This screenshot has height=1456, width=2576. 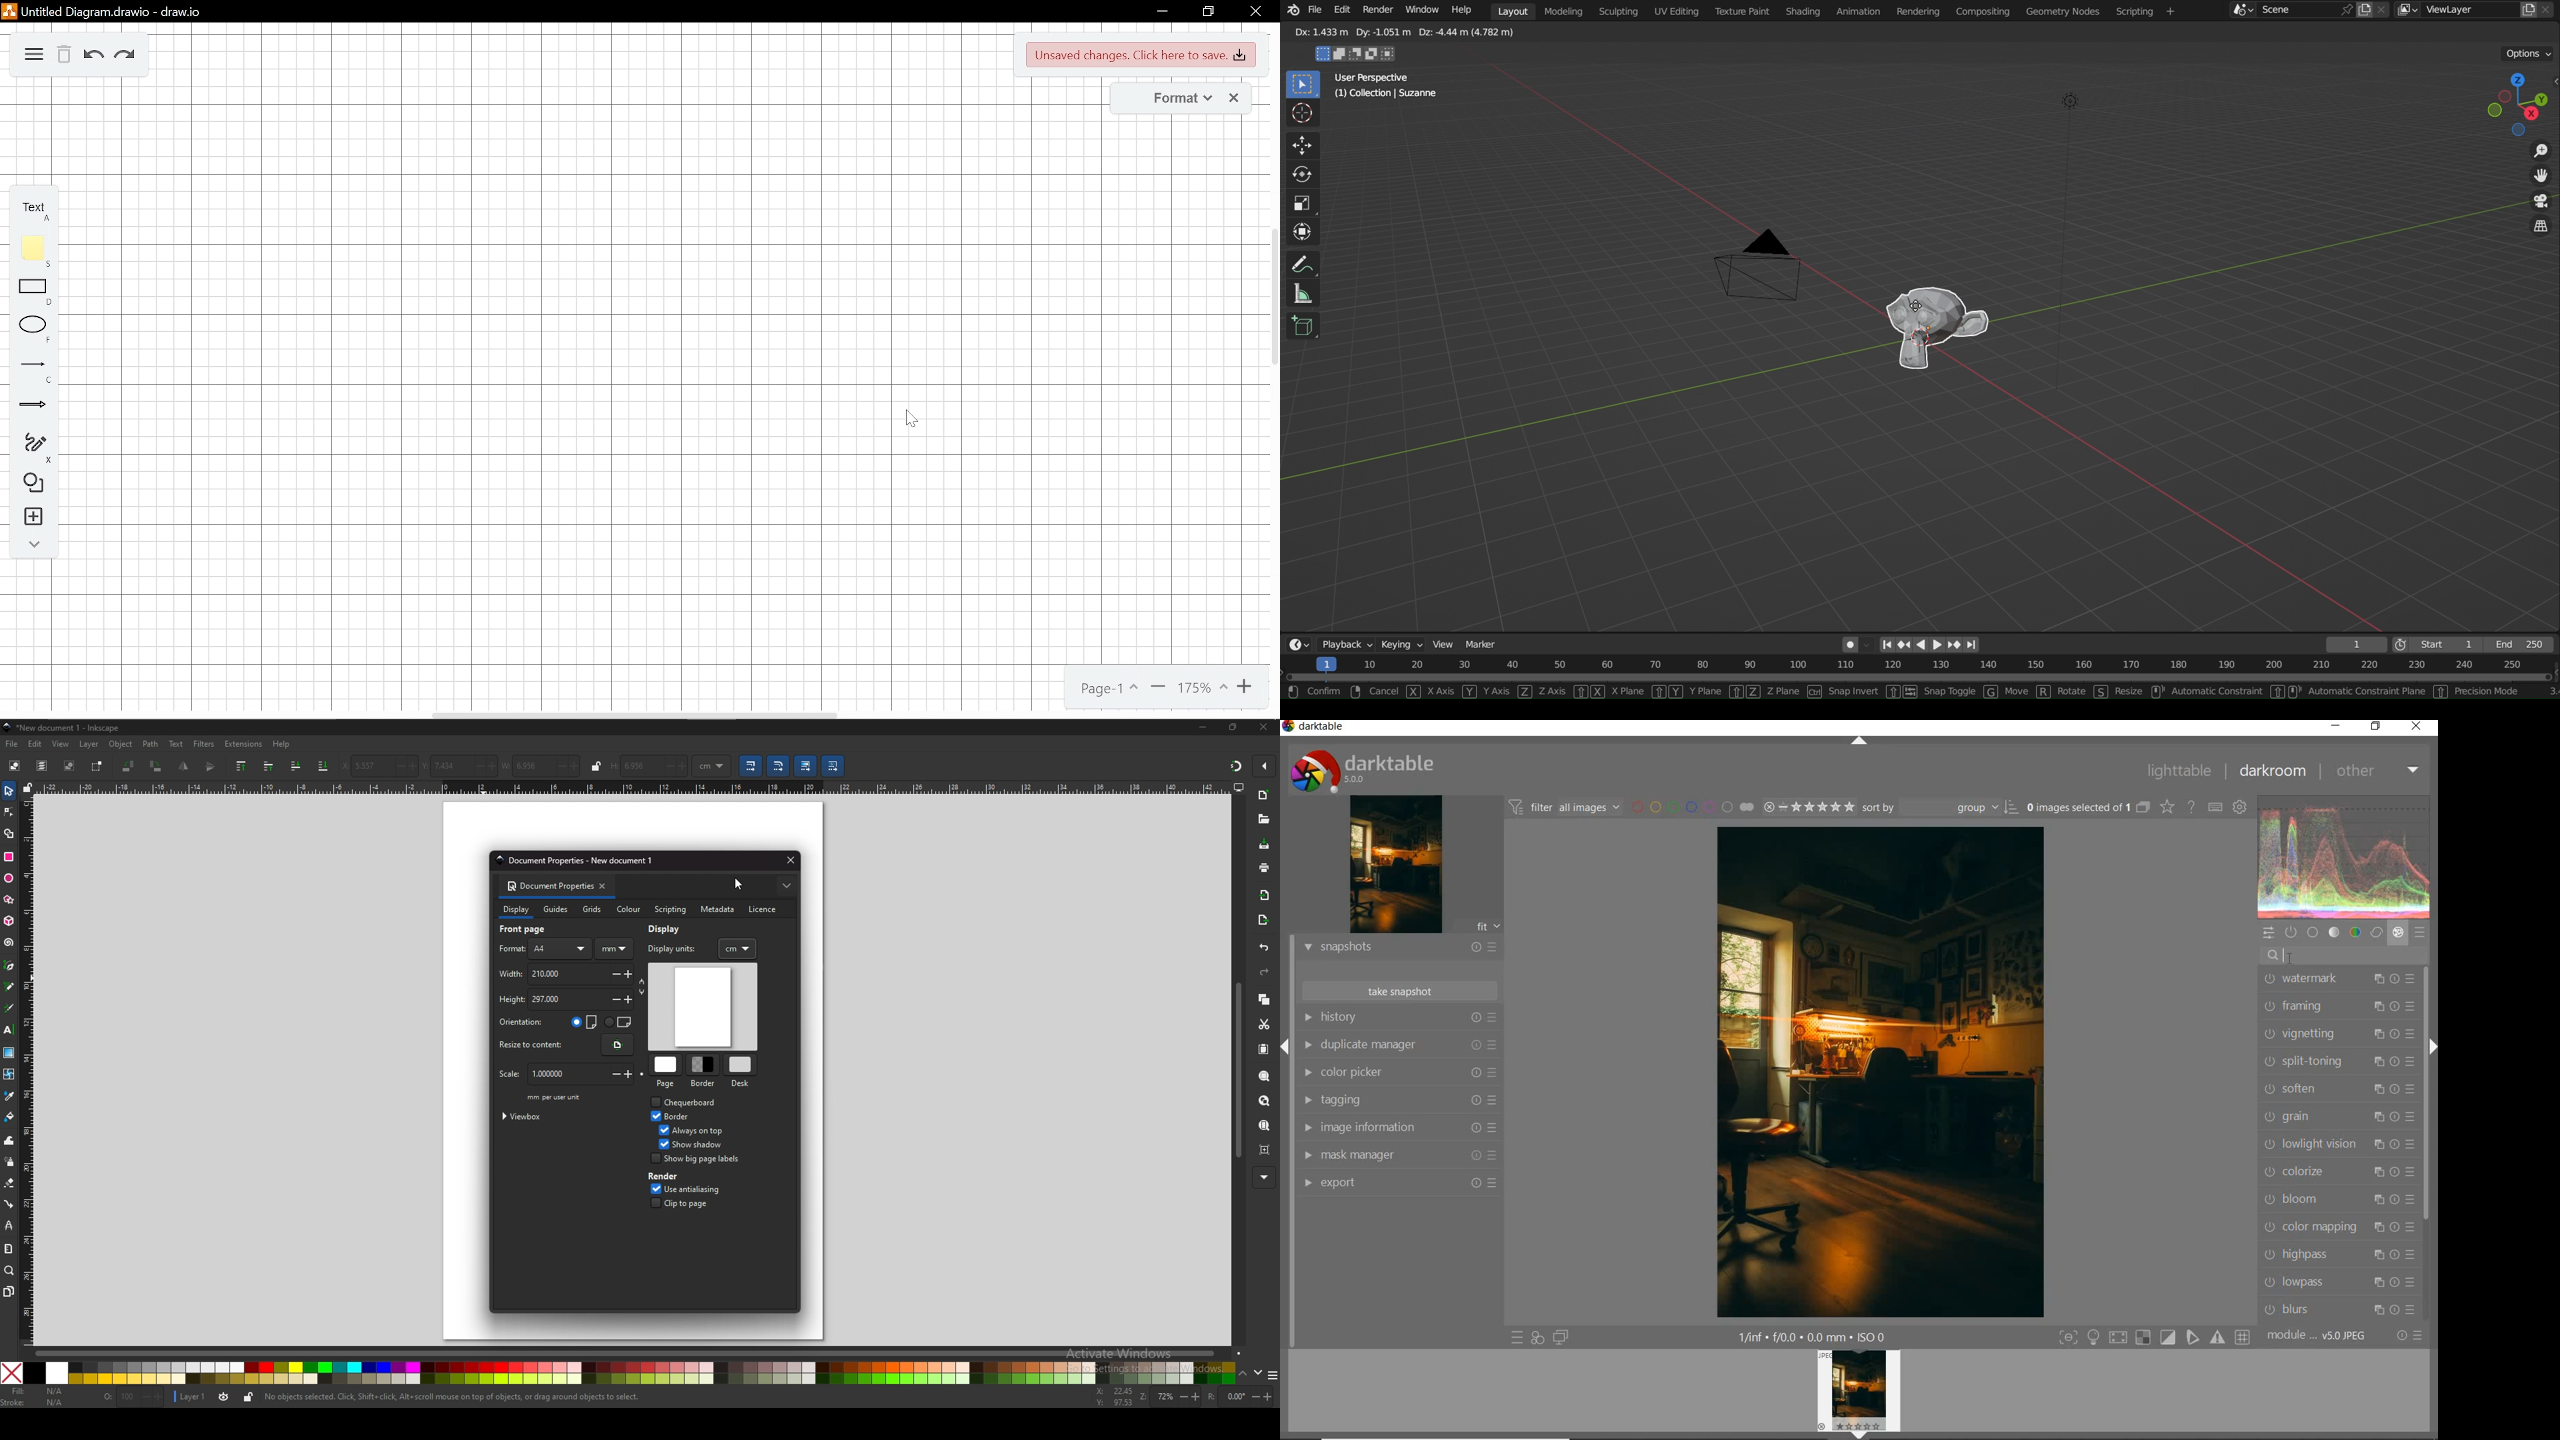 What do you see at coordinates (611, 1075) in the screenshot?
I see `-` at bounding box center [611, 1075].